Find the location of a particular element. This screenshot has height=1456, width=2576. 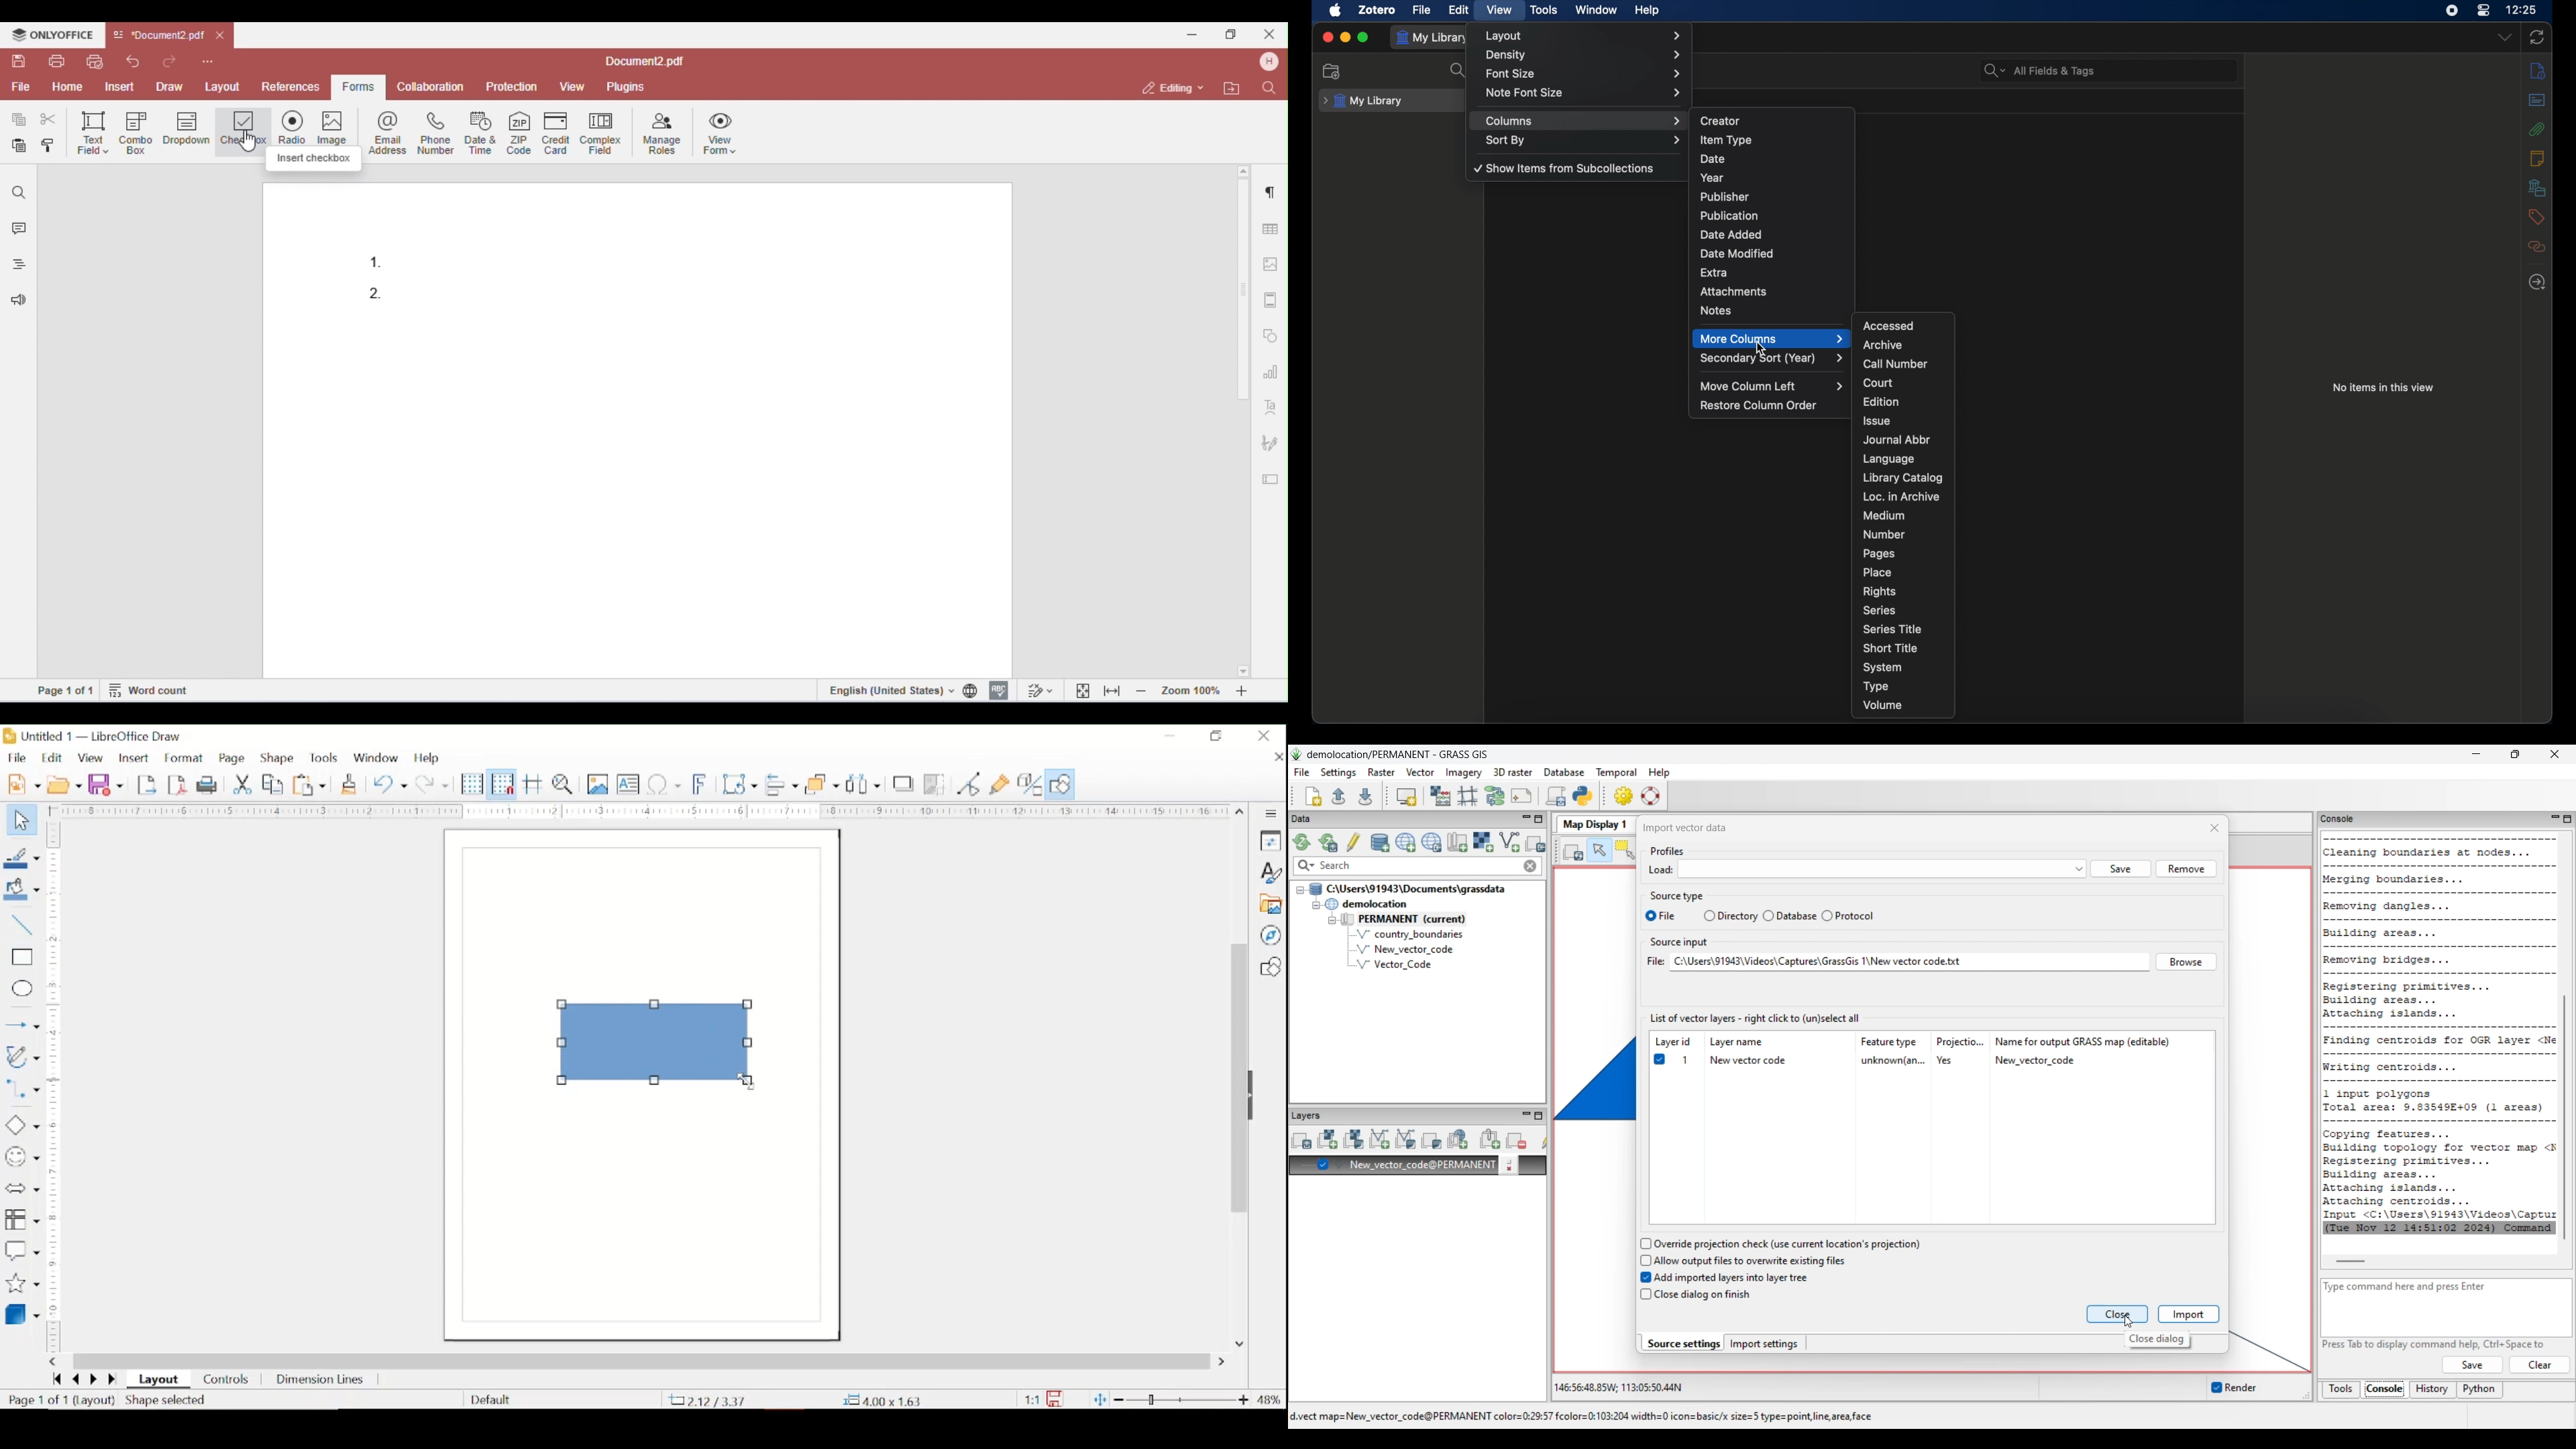

align is located at coordinates (782, 784).